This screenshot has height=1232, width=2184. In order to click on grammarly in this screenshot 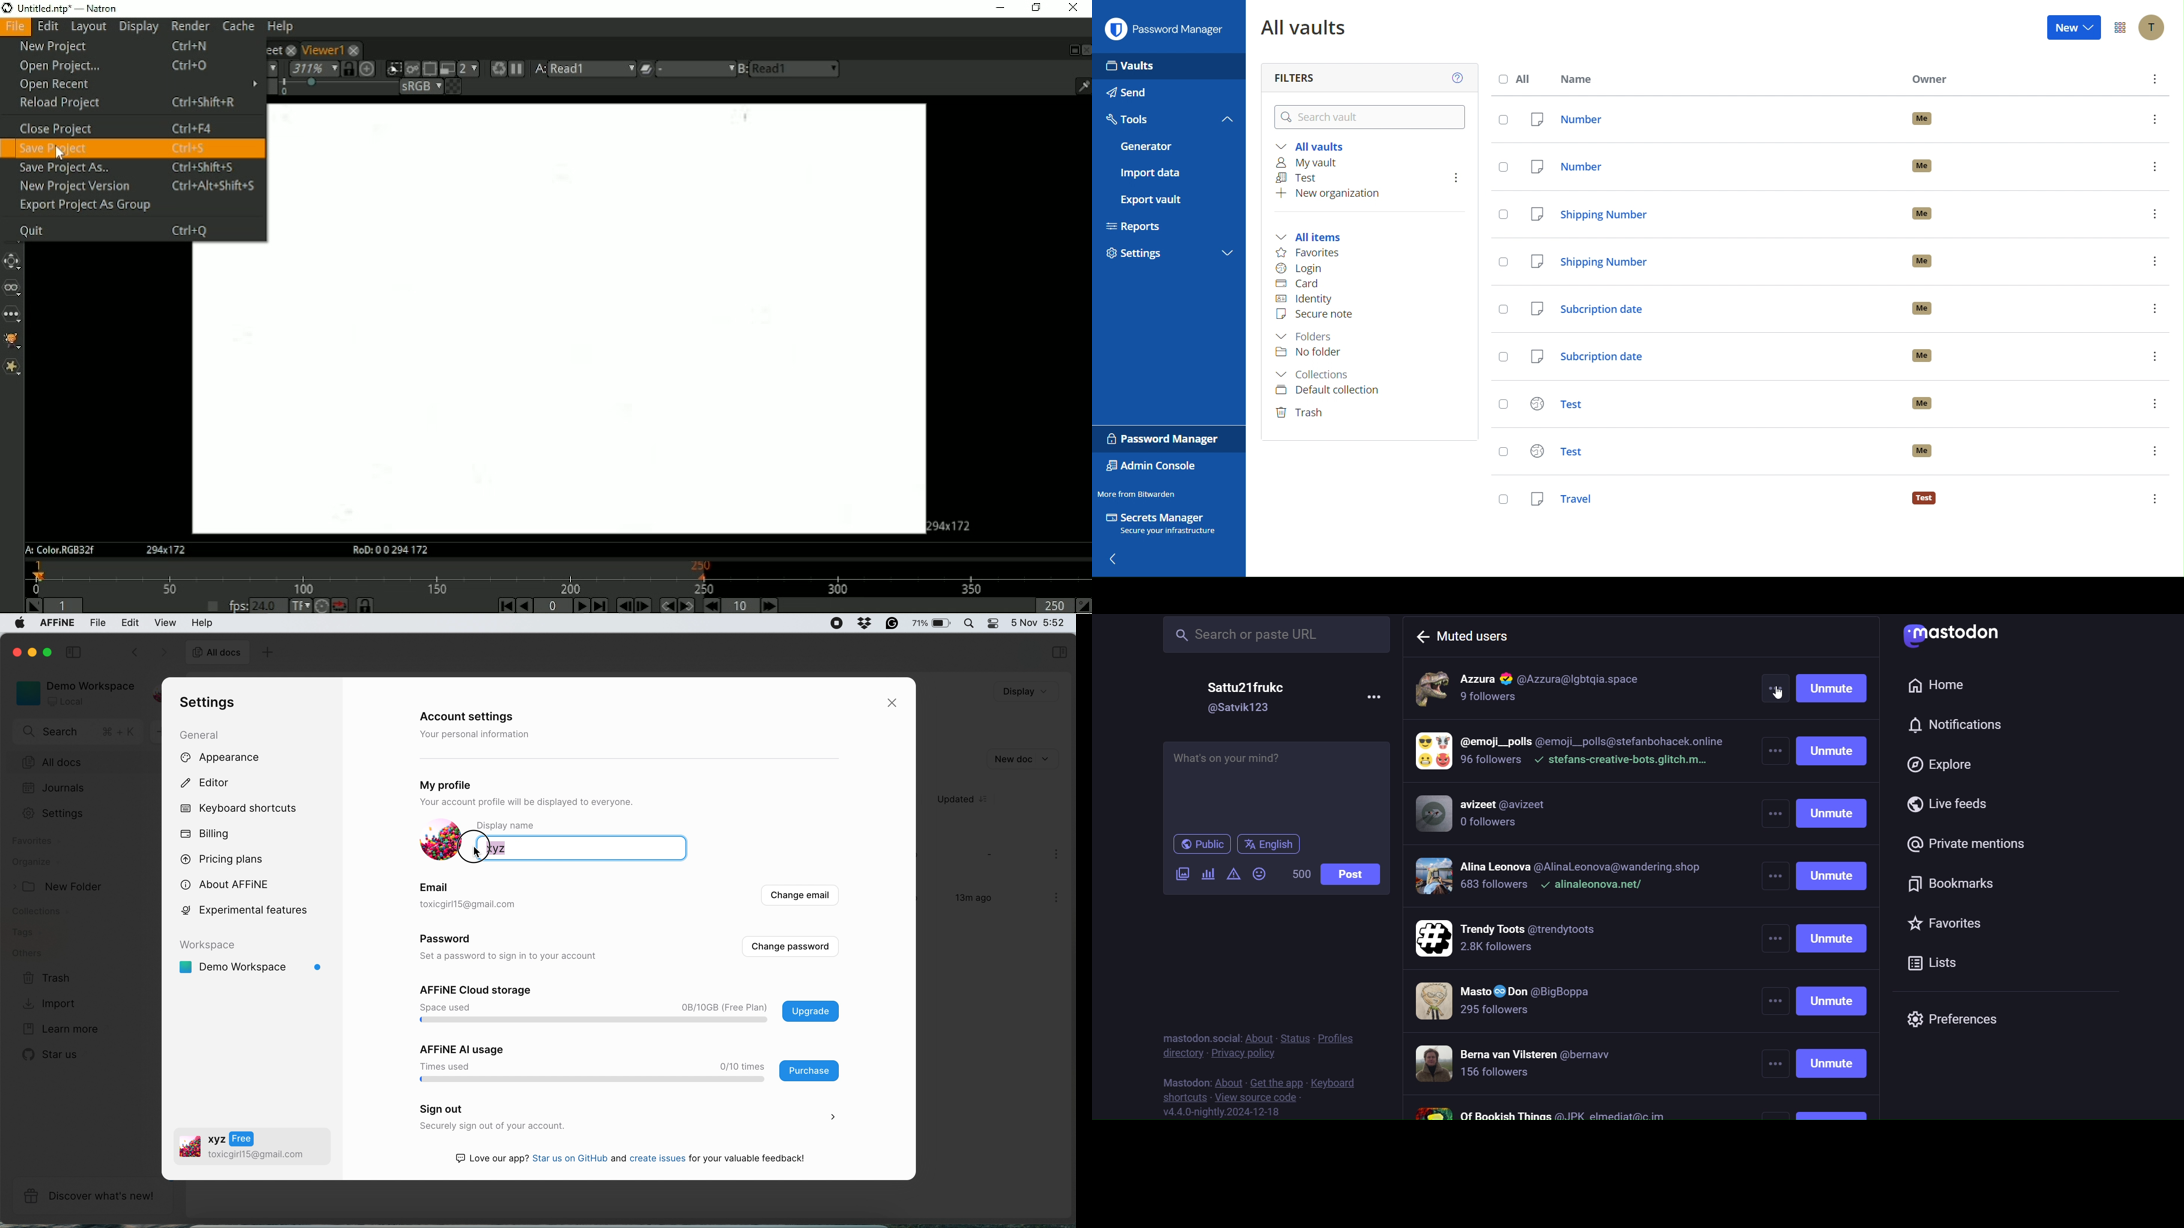, I will do `click(891, 622)`.